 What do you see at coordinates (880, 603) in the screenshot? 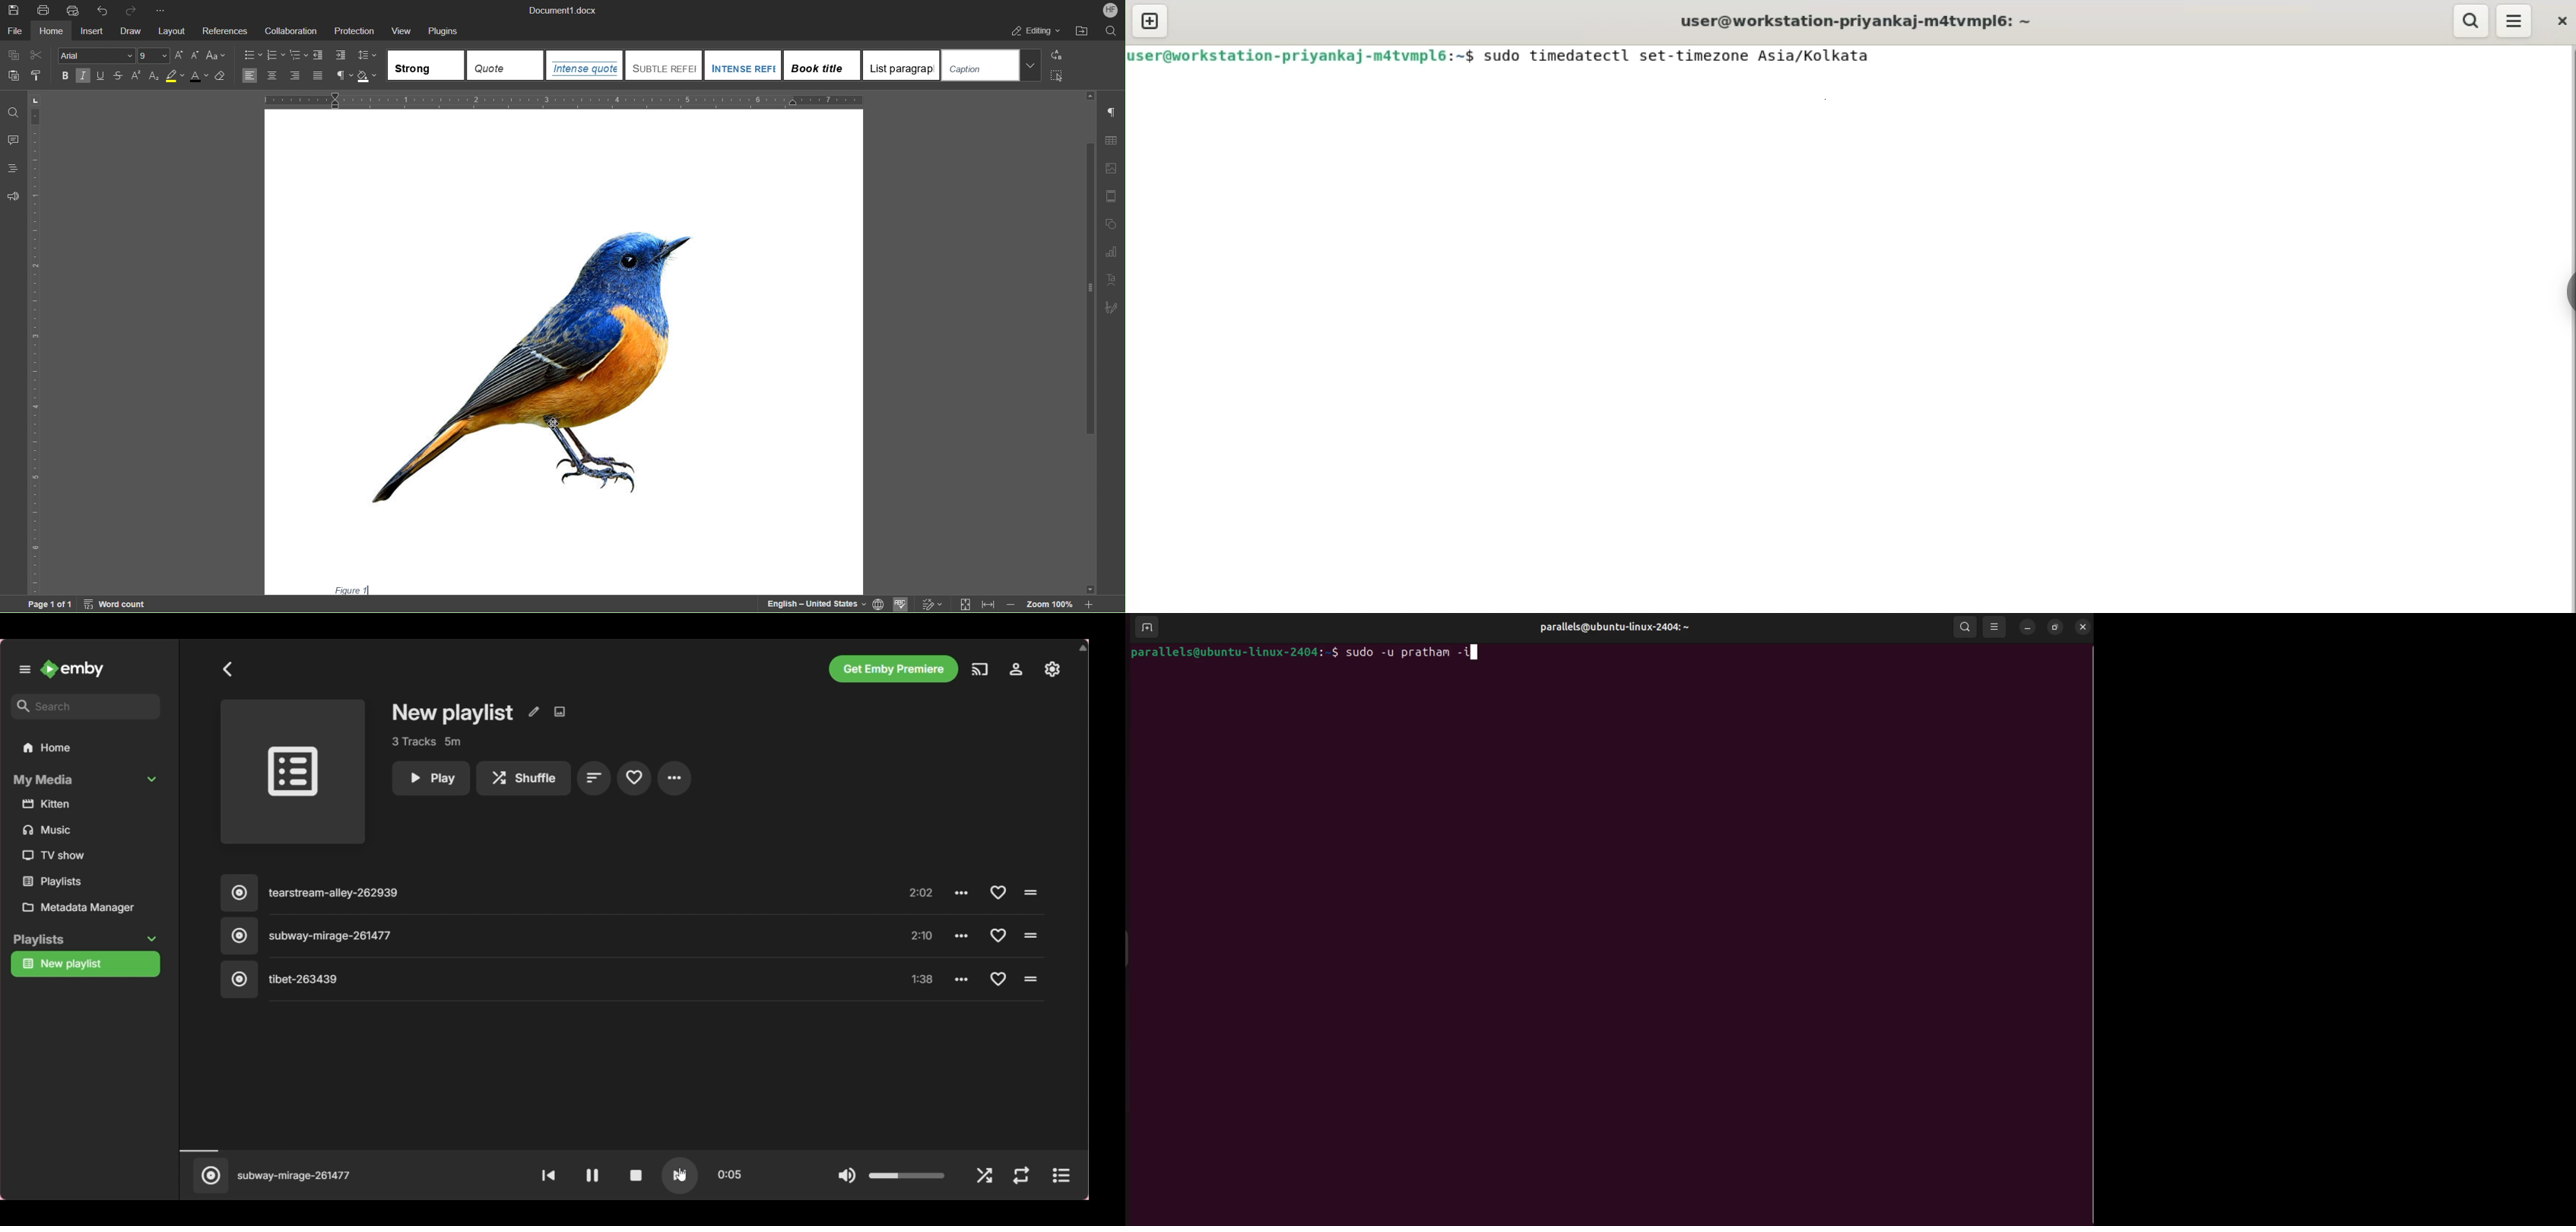
I see `Set Document Language` at bounding box center [880, 603].